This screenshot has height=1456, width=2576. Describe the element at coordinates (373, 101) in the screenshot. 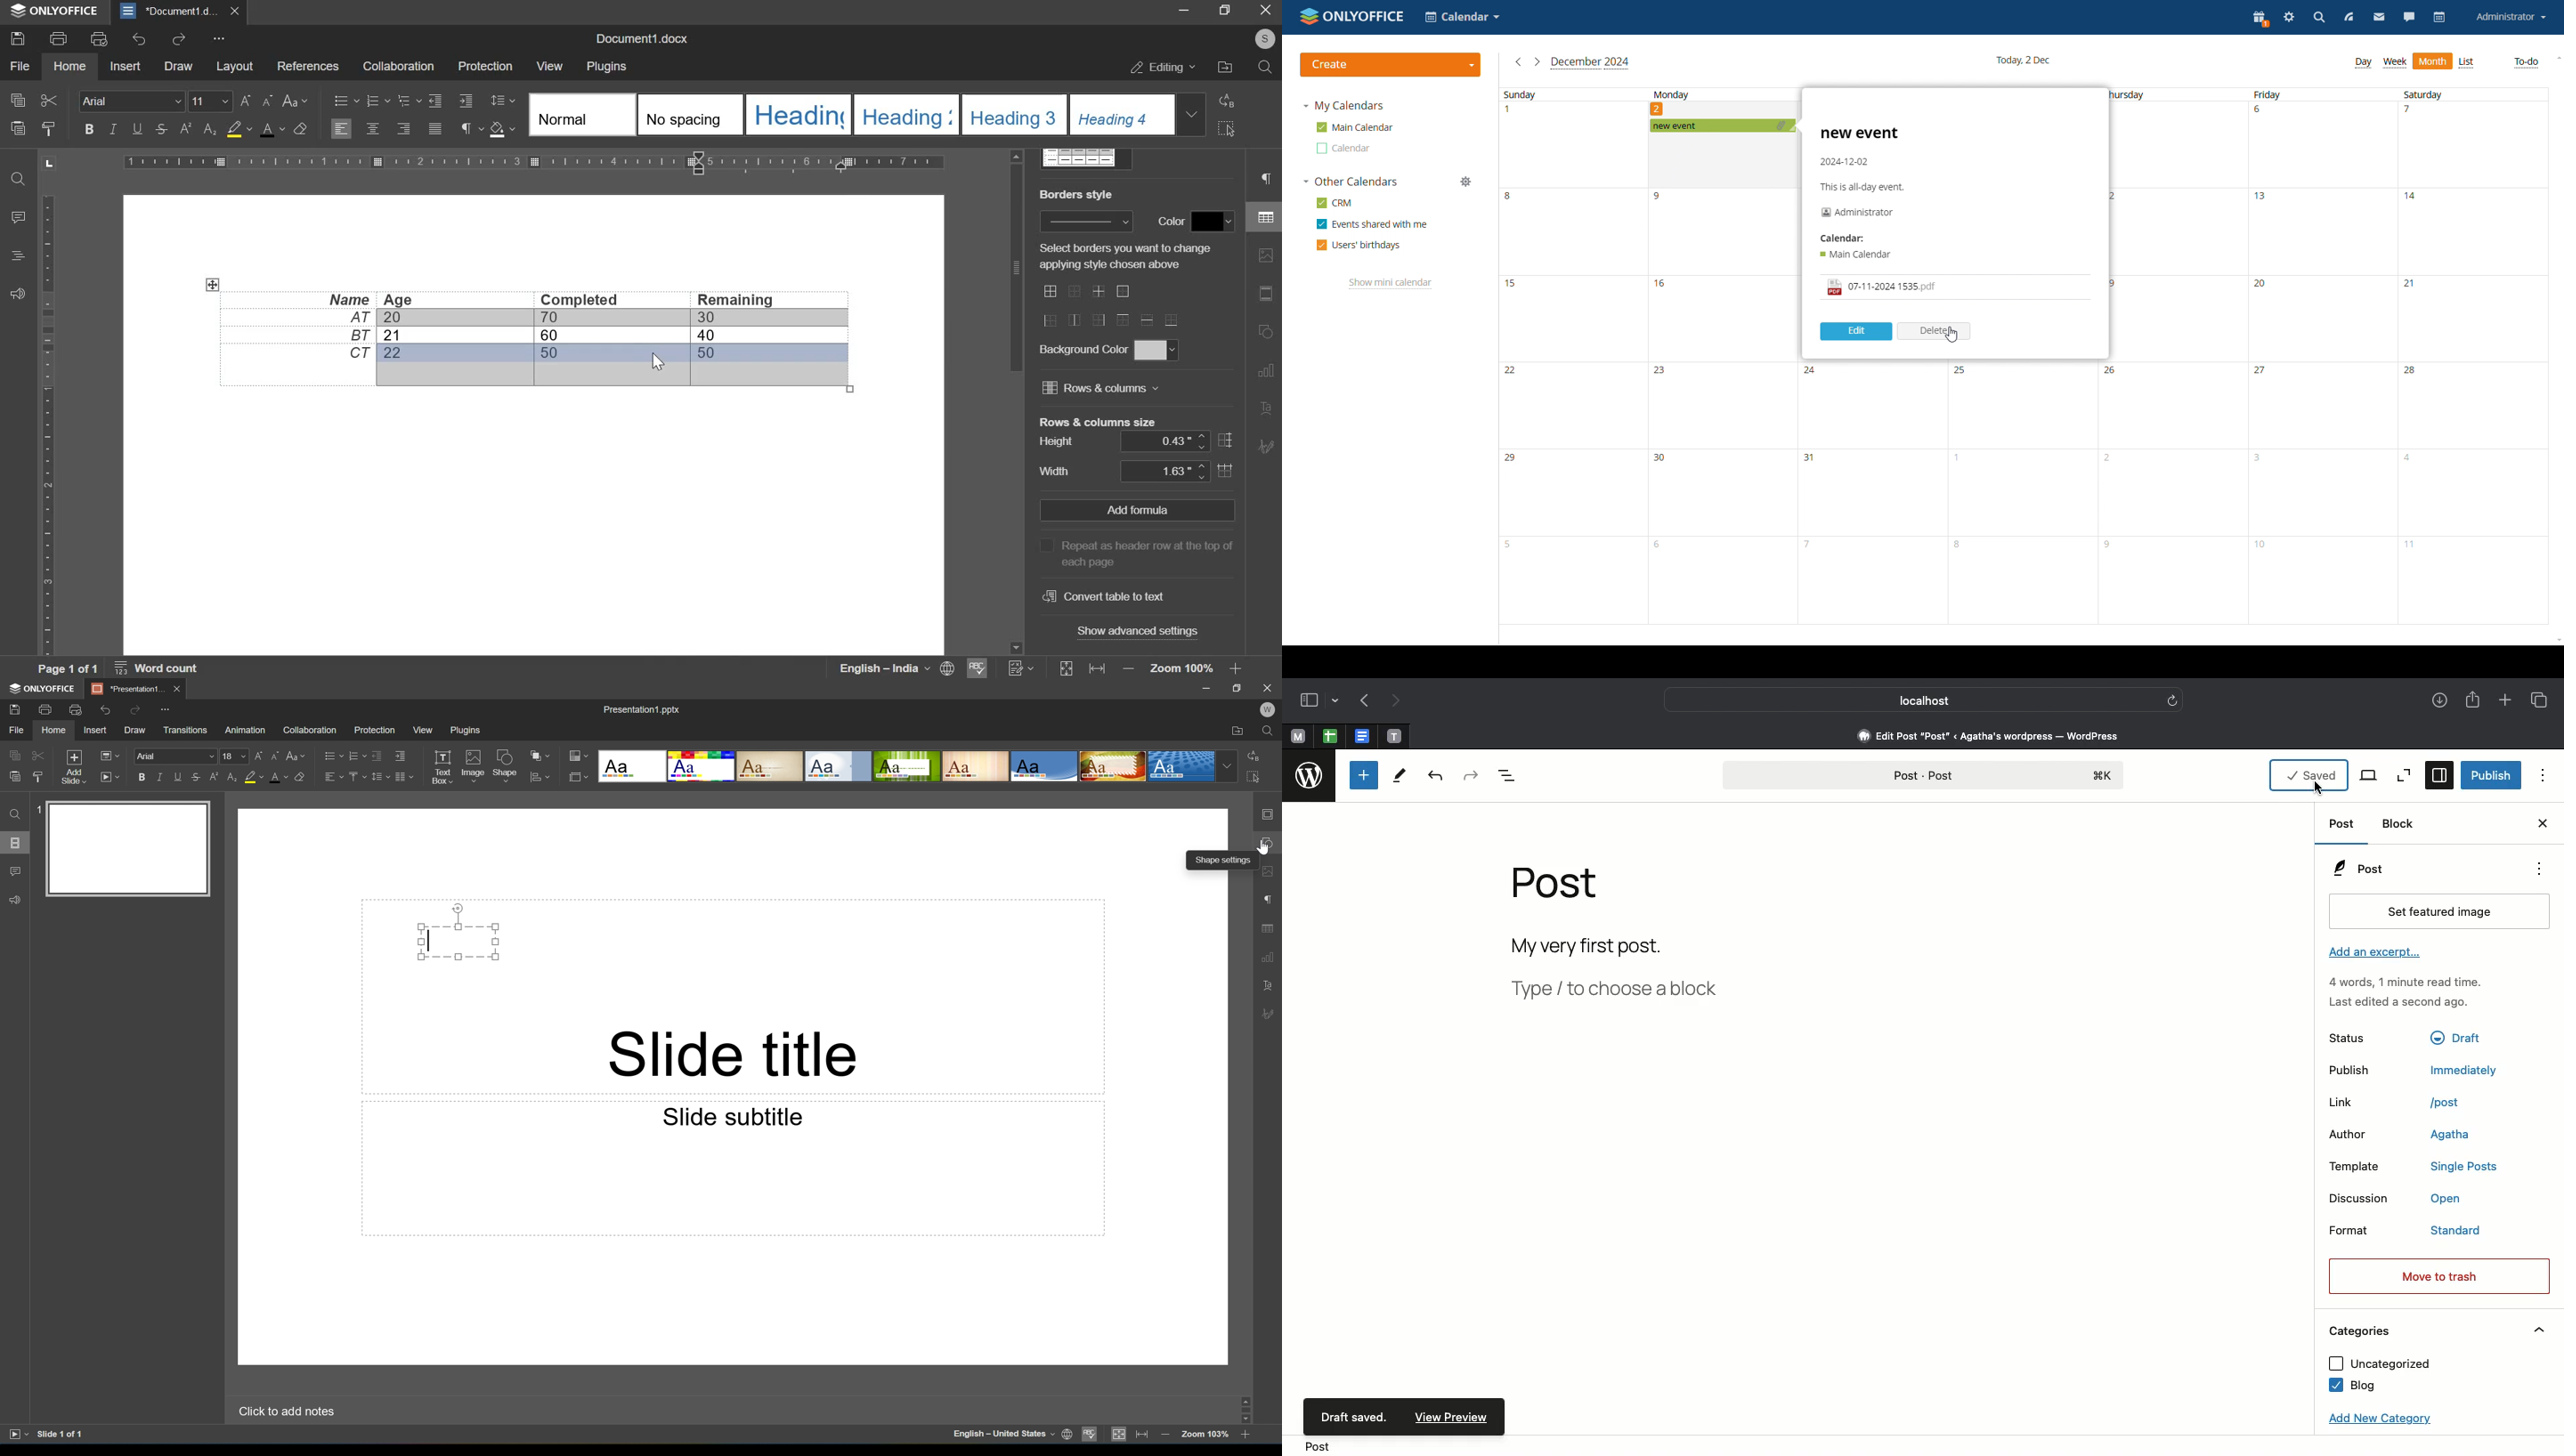

I see `numbering` at that location.